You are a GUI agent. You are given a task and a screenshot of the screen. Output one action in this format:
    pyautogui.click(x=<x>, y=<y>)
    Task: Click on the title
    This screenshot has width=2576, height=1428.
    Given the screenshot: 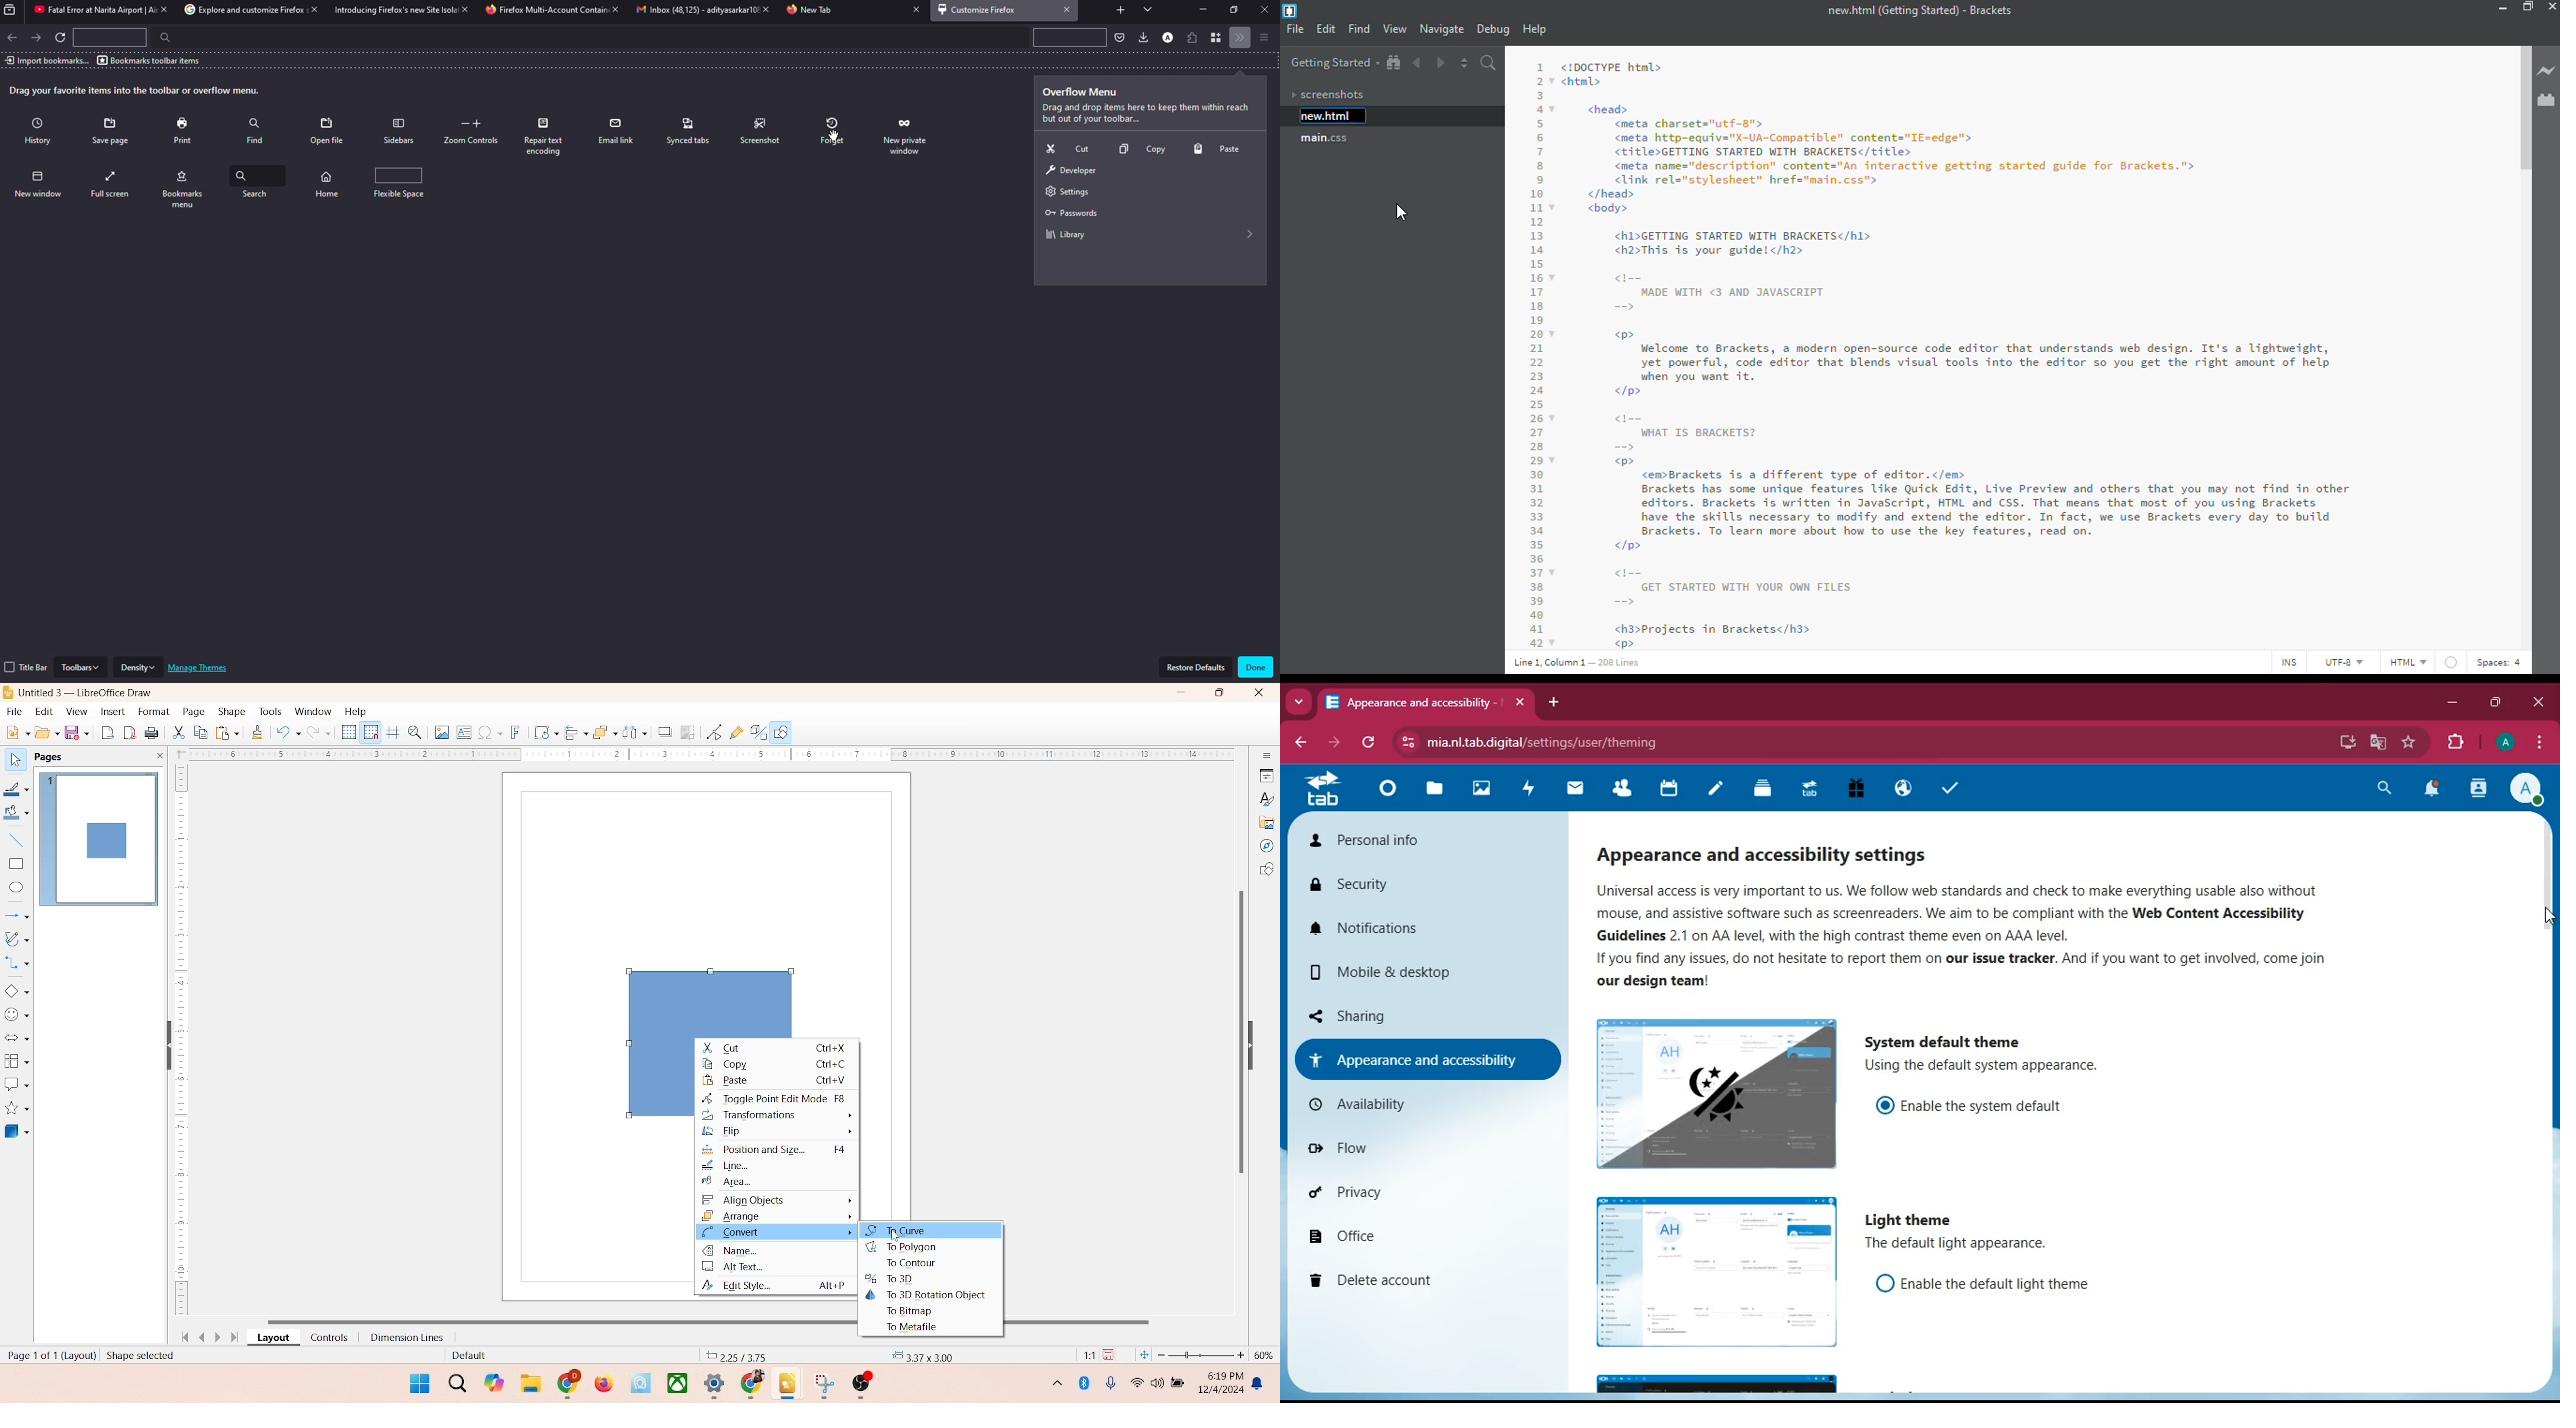 What is the action you would take?
    pyautogui.click(x=87, y=691)
    